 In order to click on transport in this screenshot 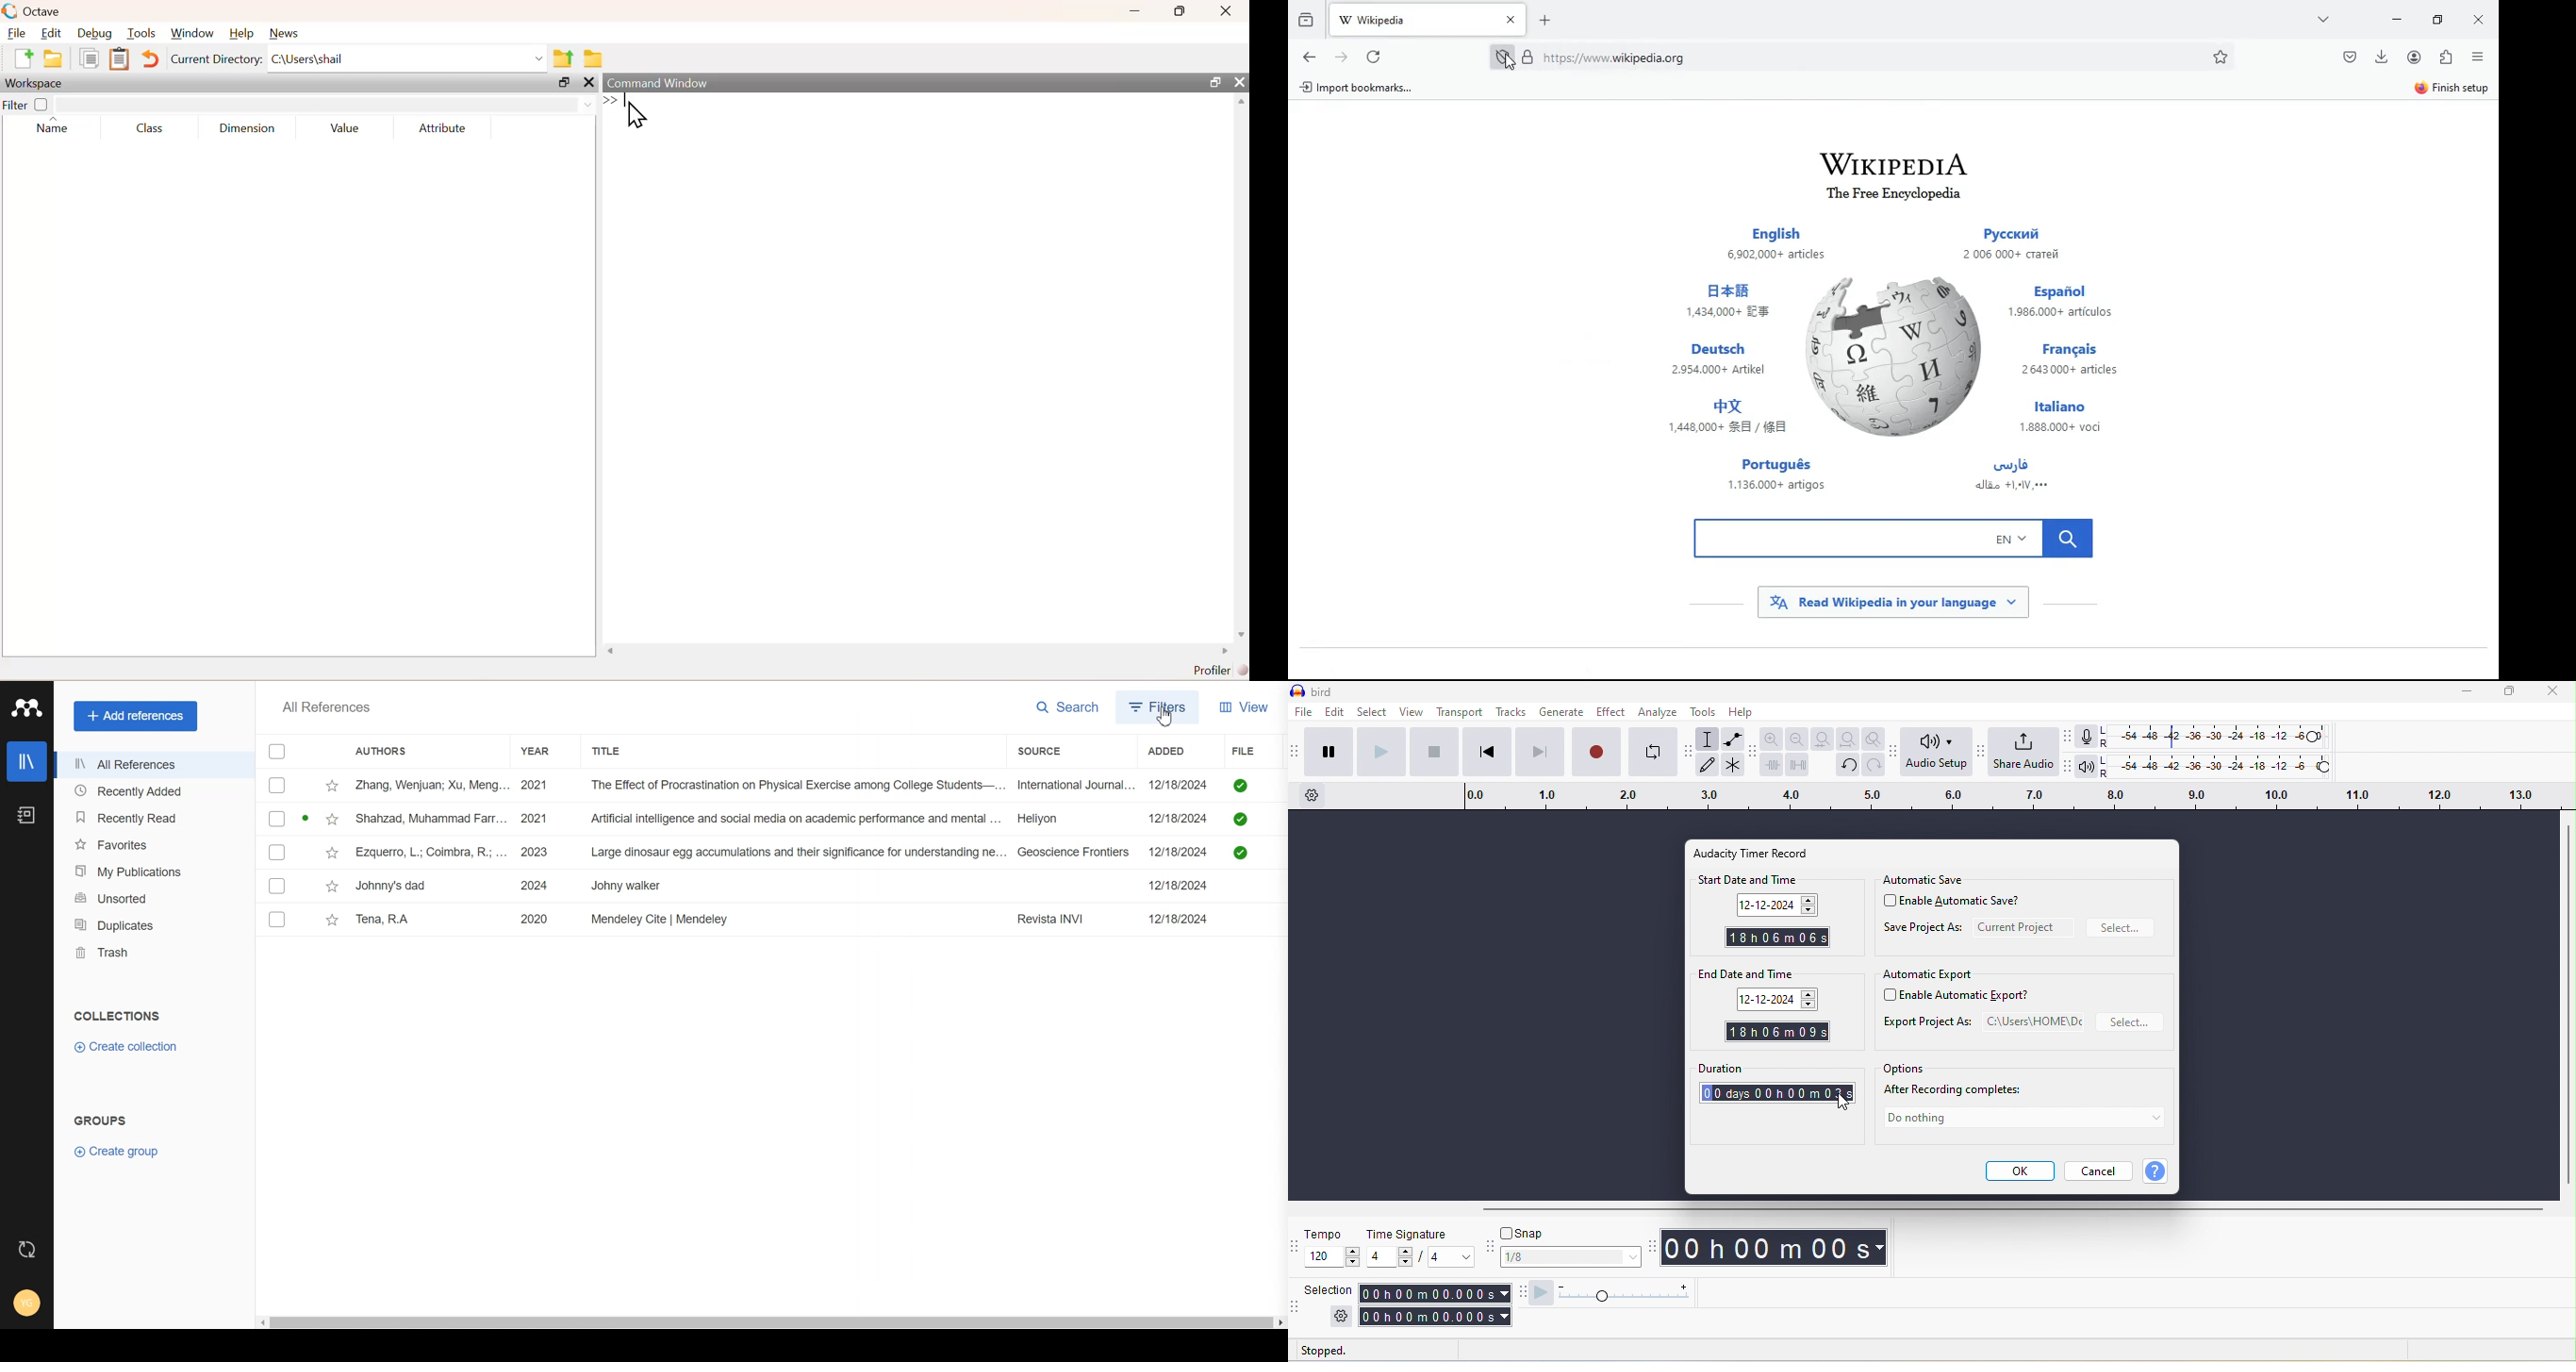, I will do `click(1461, 713)`.